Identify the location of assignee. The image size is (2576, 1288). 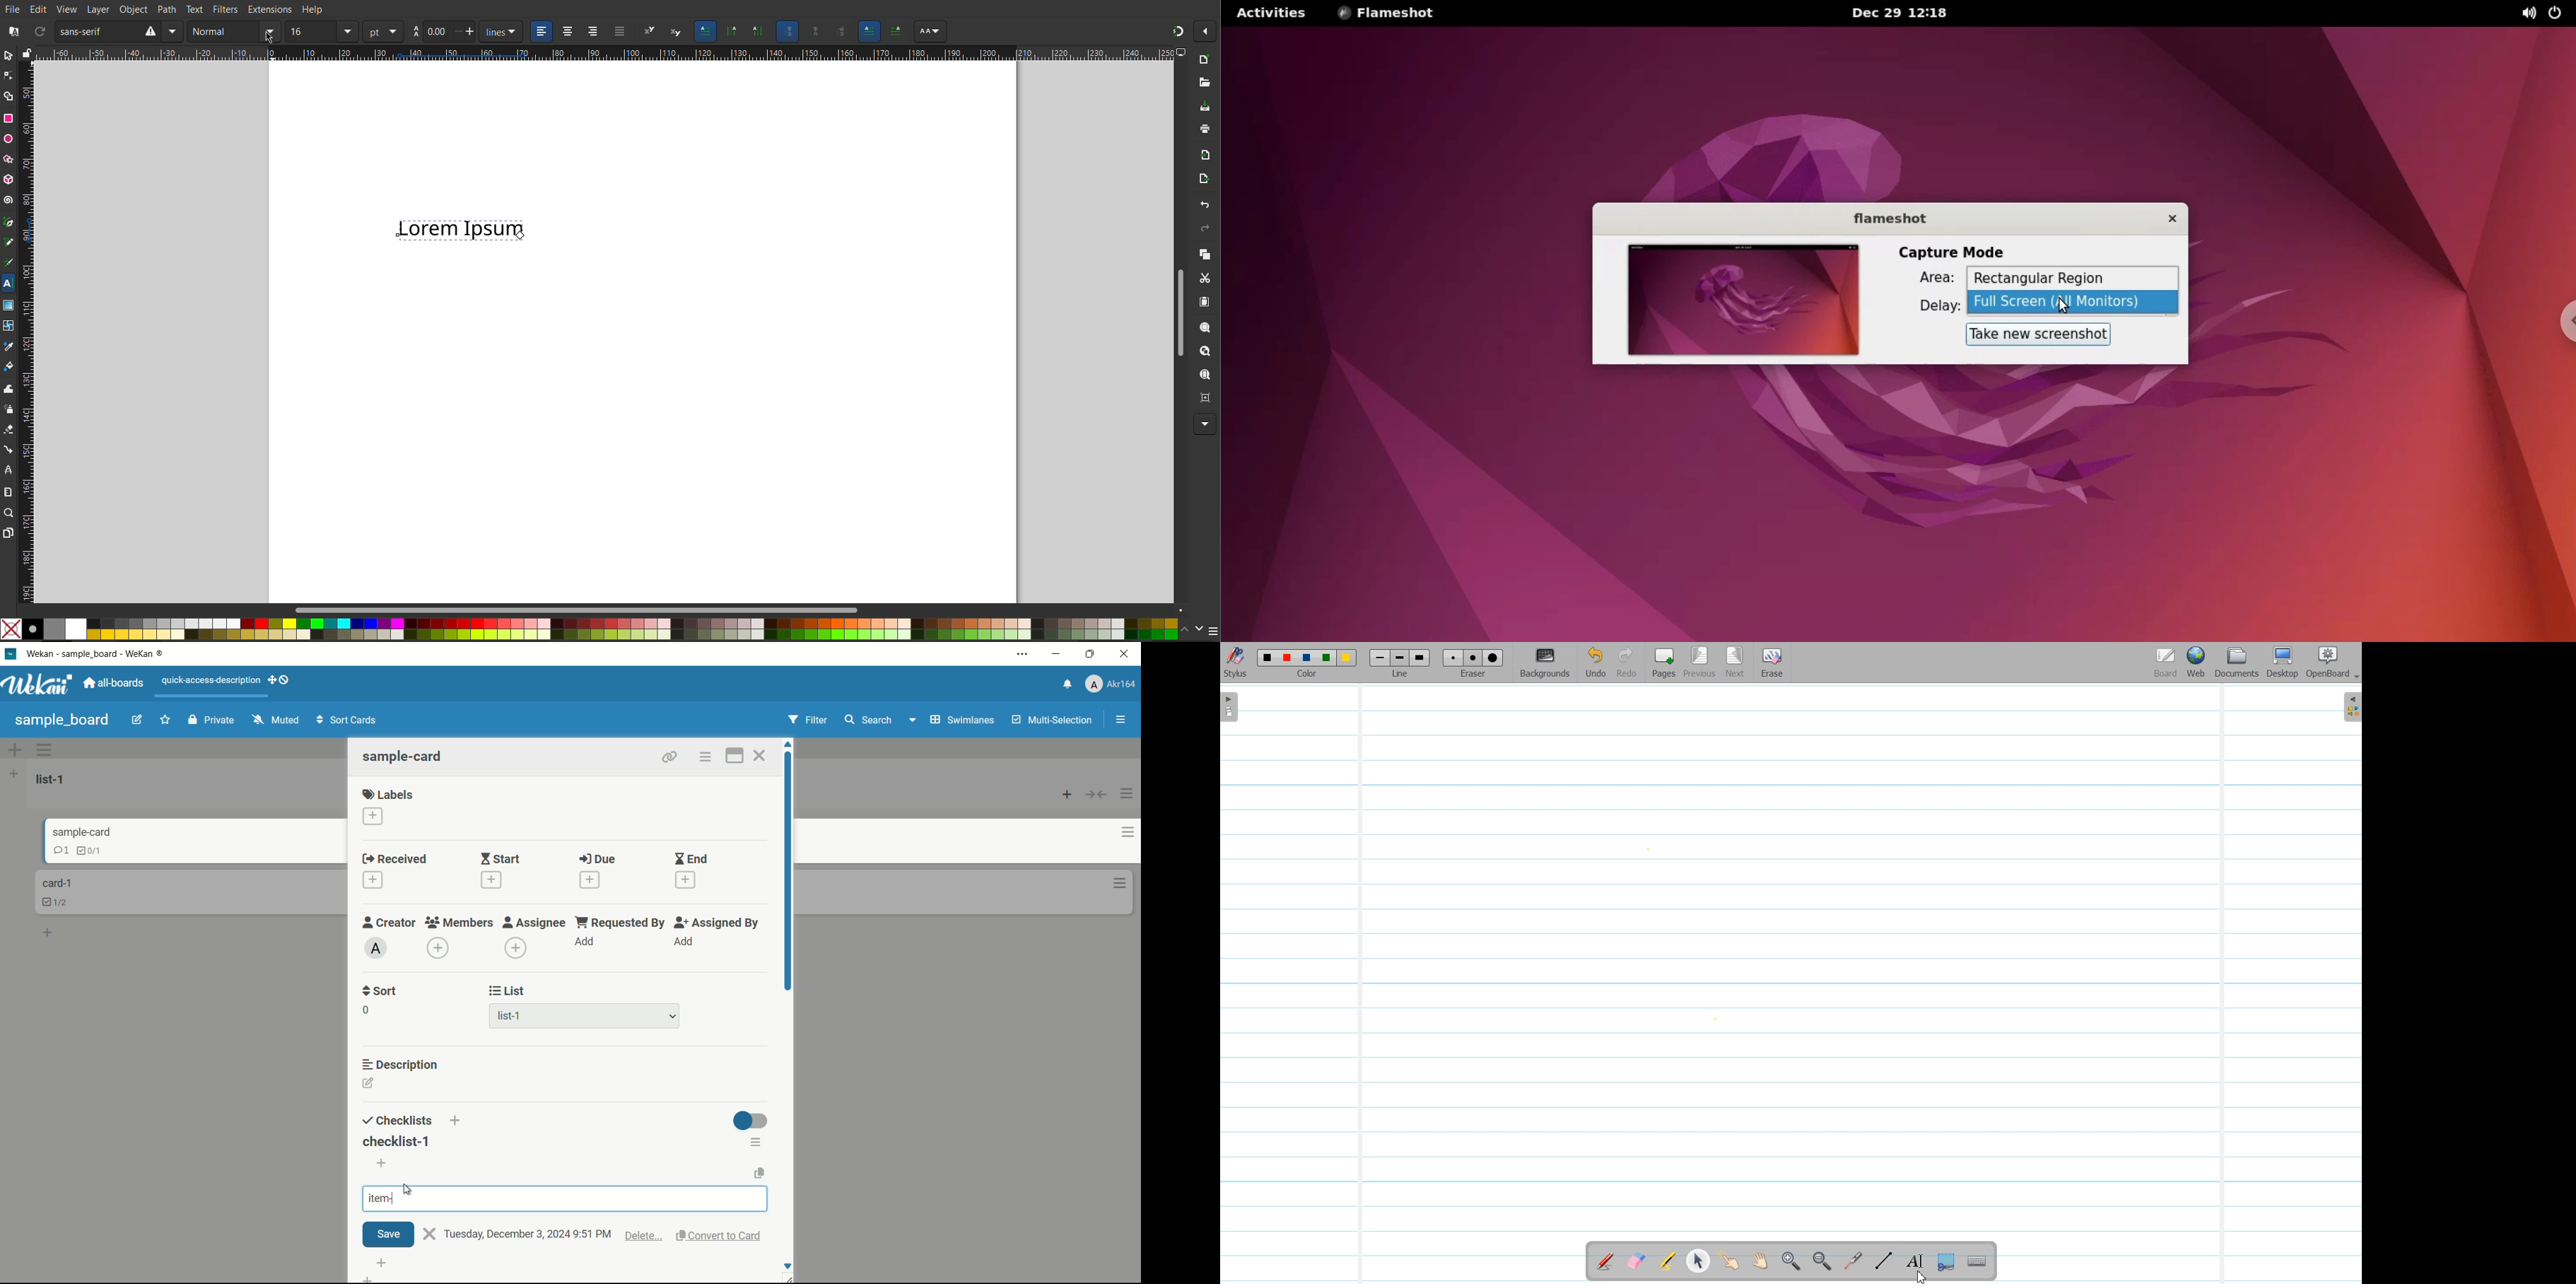
(535, 923).